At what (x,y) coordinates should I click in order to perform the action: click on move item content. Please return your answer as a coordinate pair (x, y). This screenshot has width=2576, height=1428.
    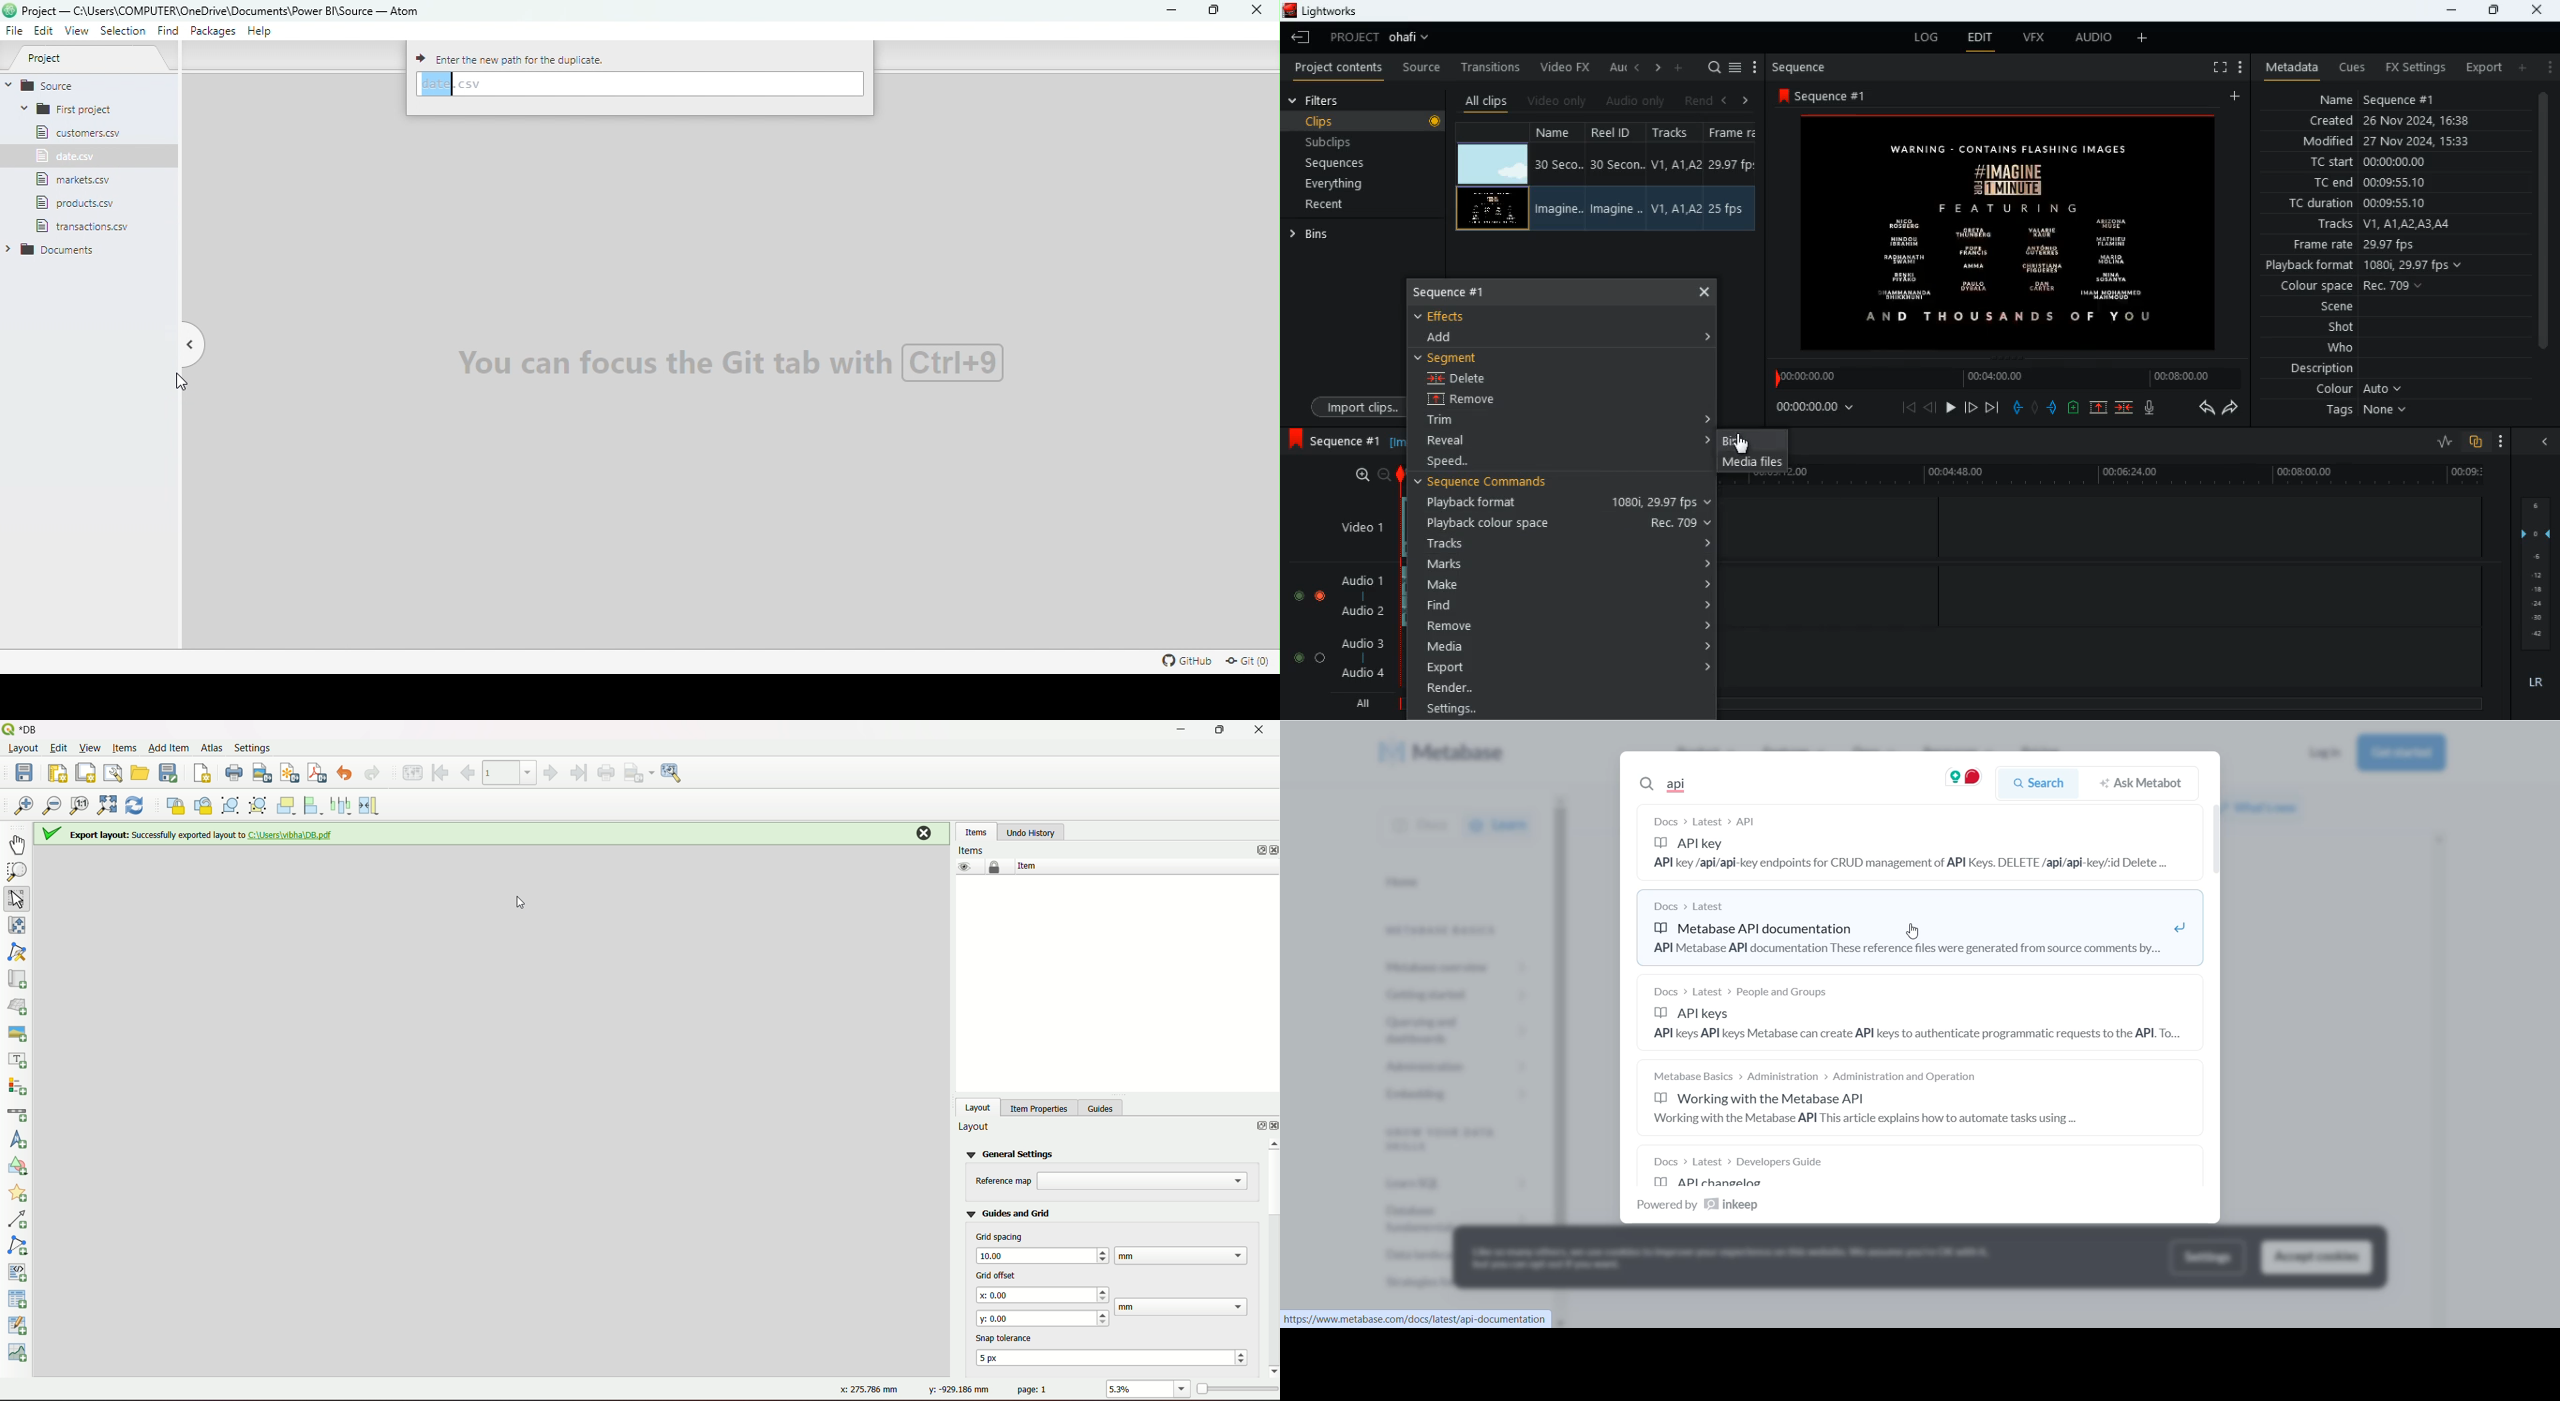
    Looking at the image, I should click on (17, 927).